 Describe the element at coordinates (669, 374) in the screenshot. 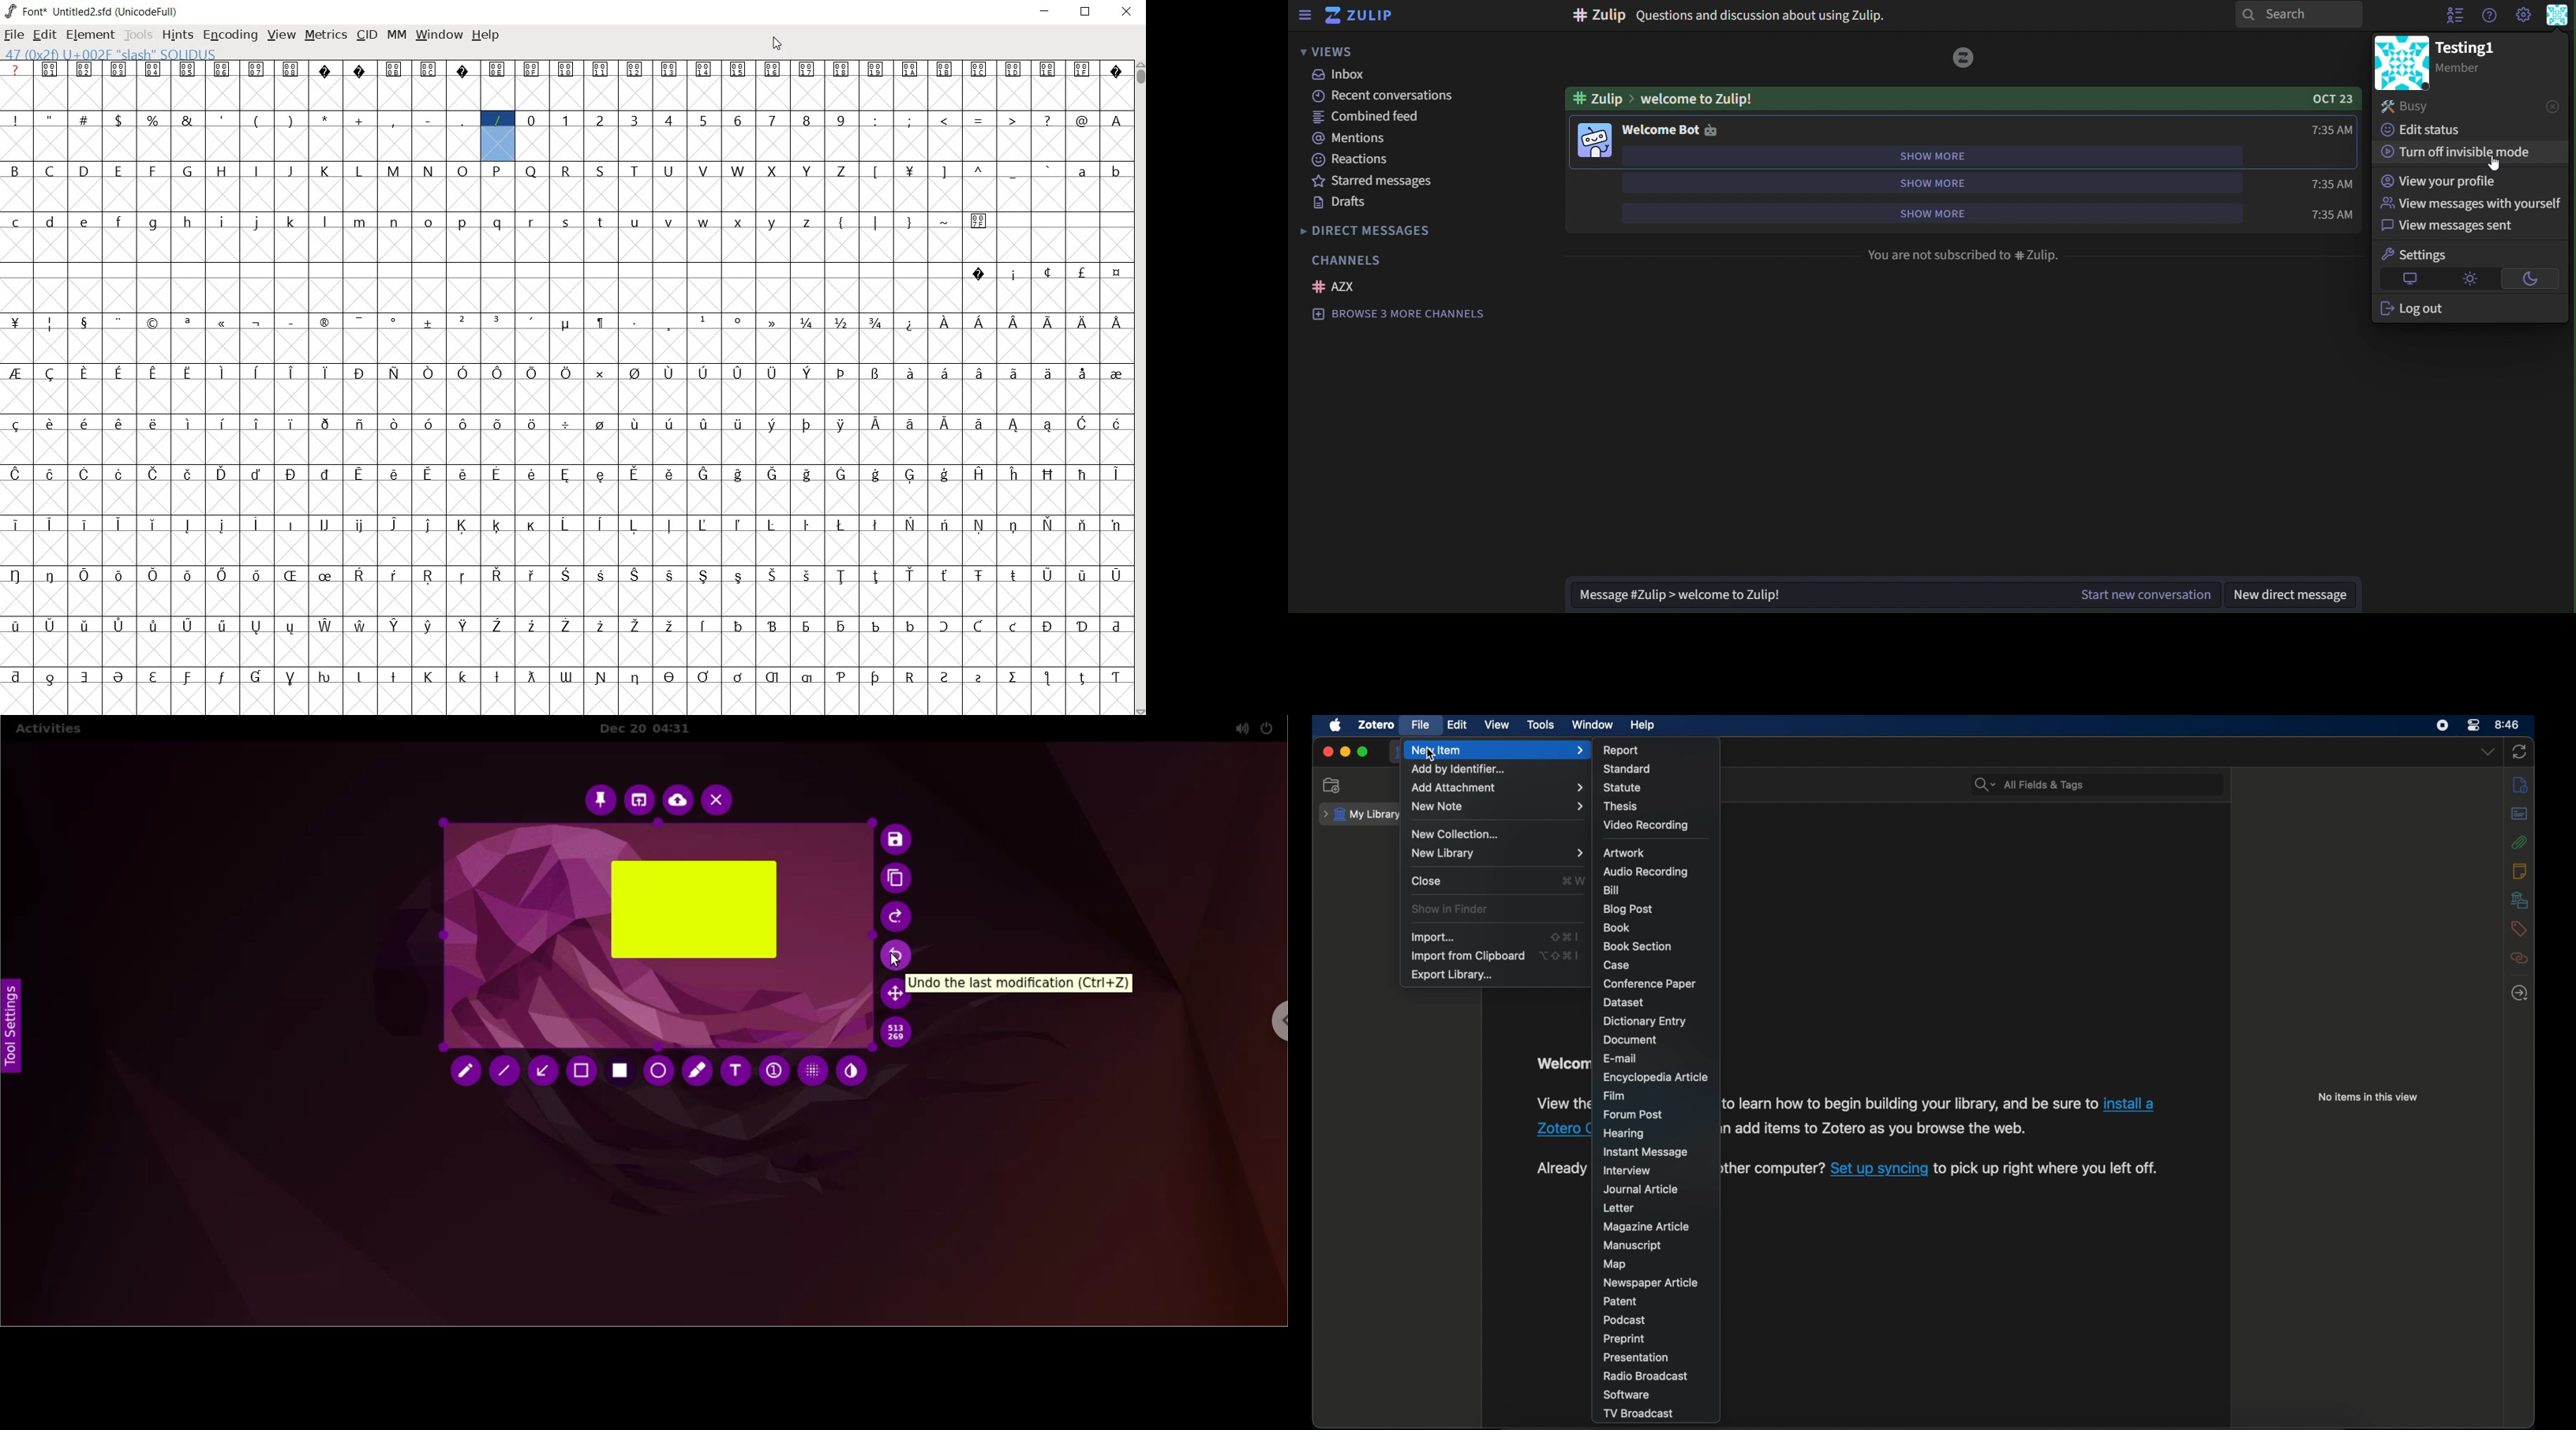

I see `glyph` at that location.